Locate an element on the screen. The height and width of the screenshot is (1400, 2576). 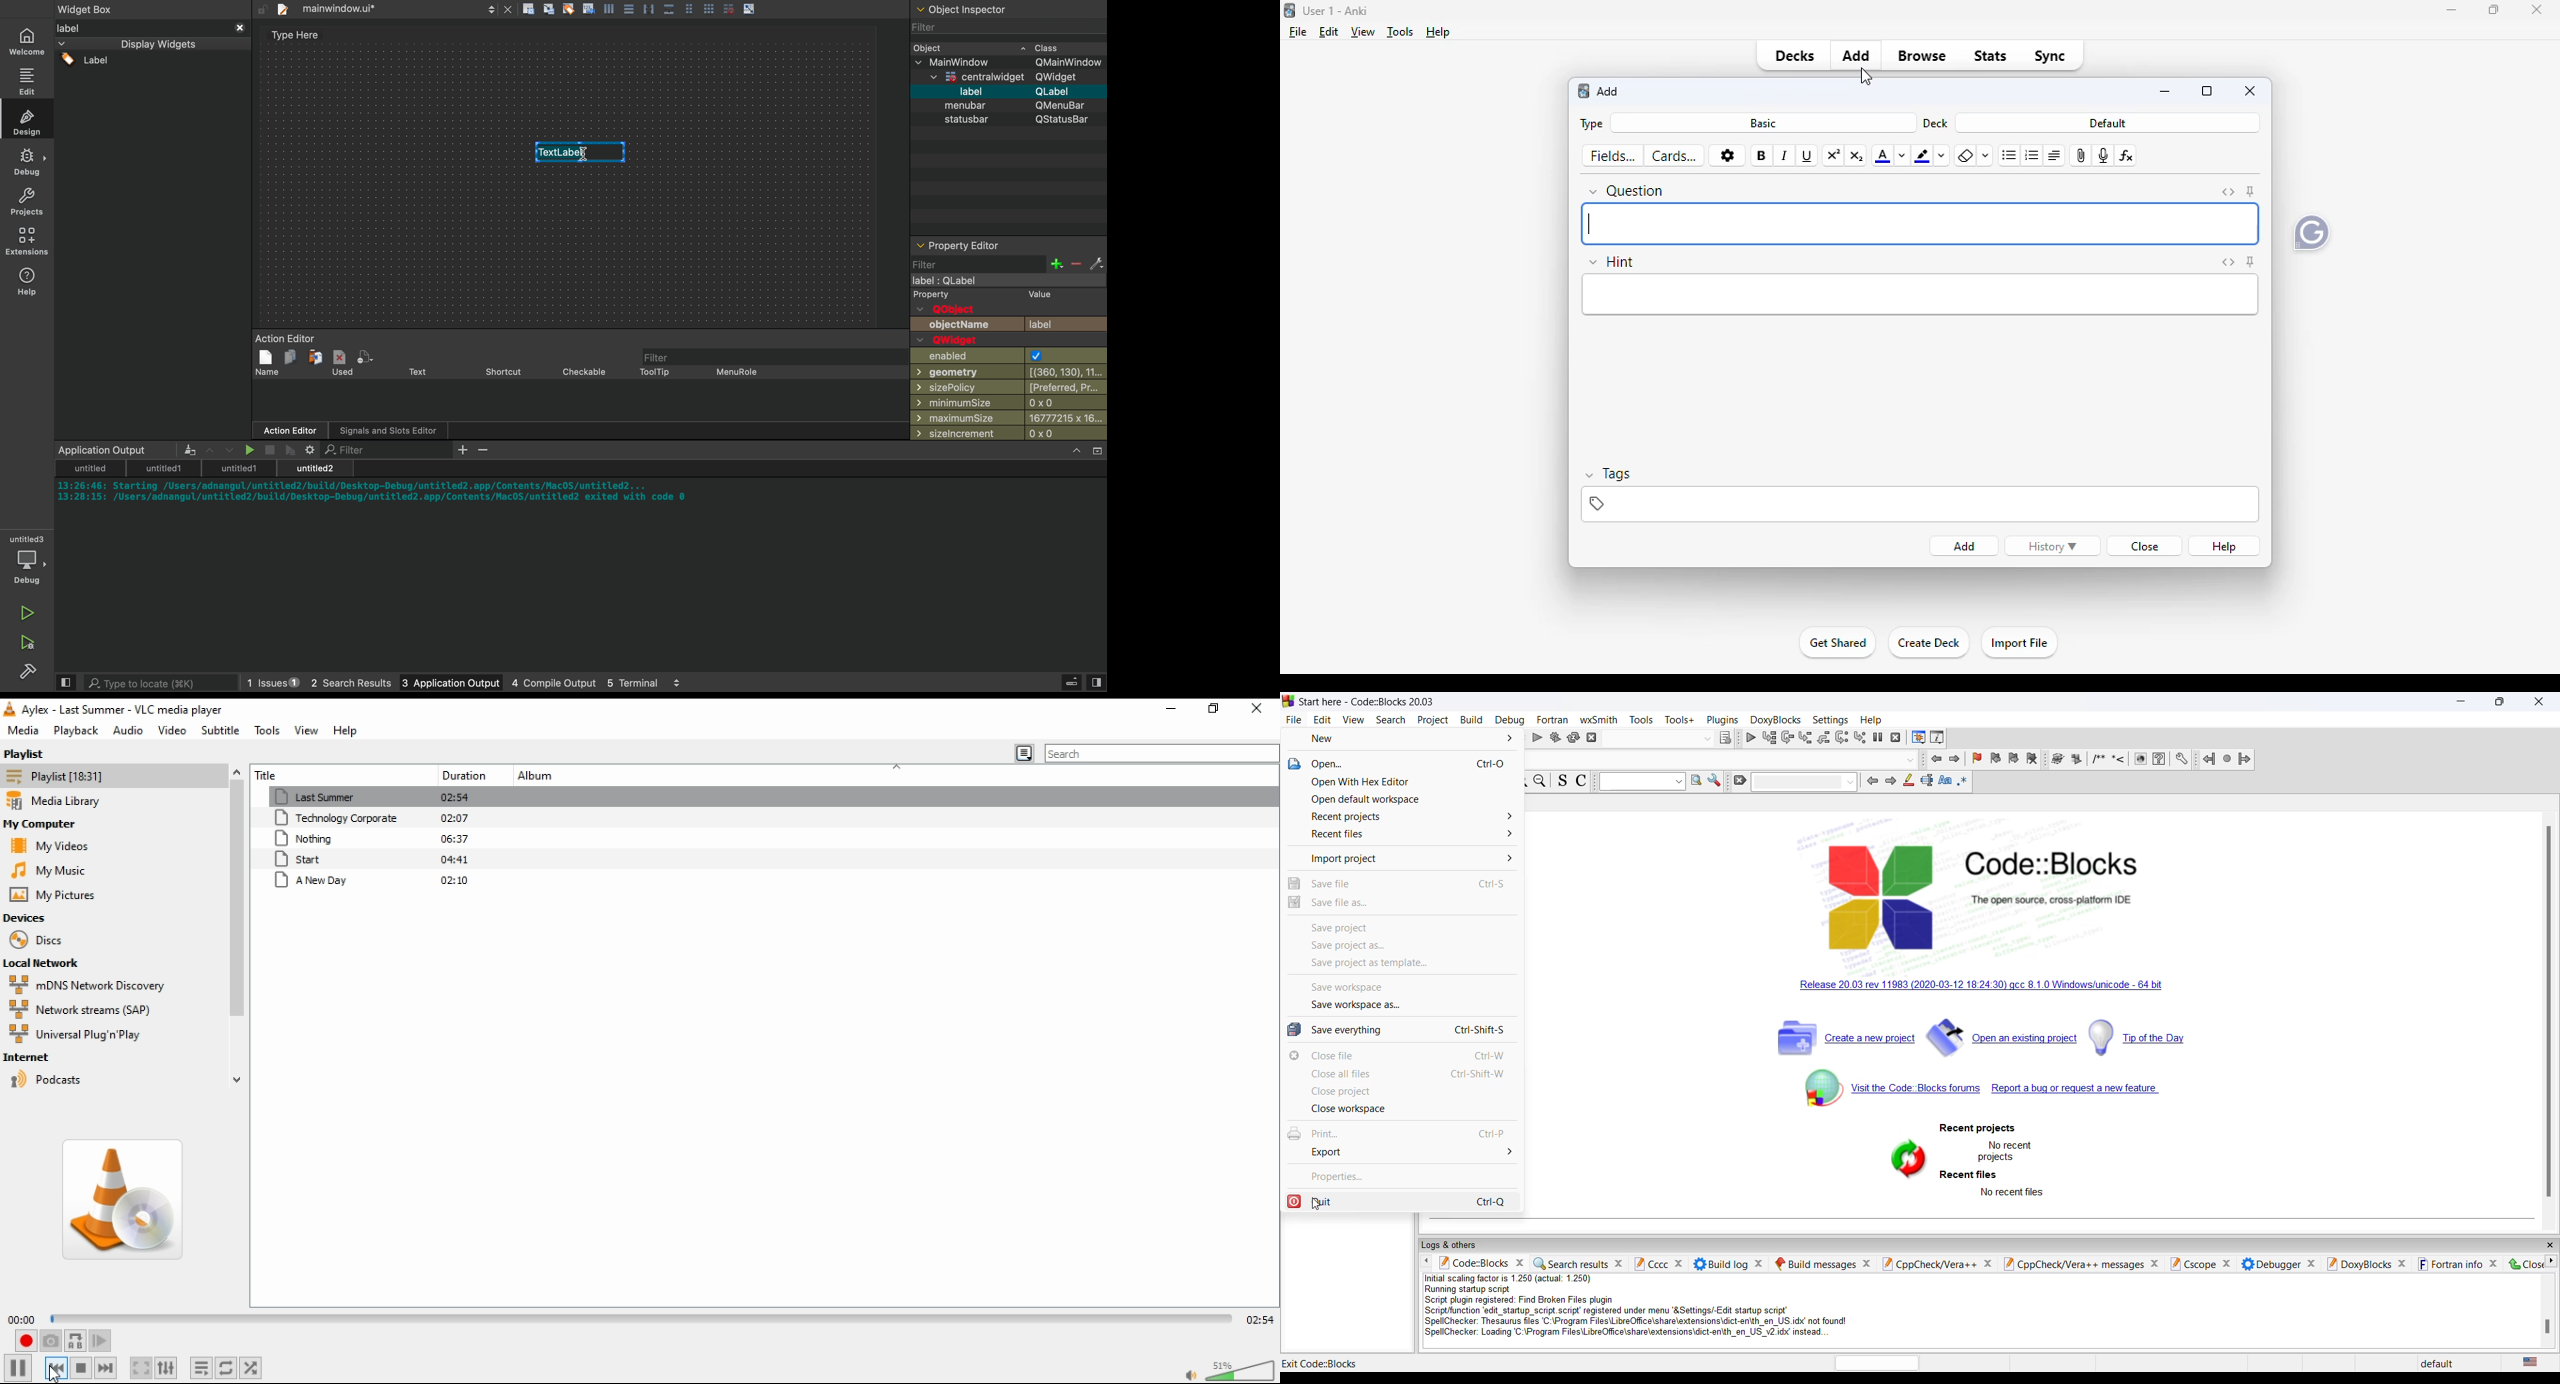
sync is located at coordinates (2048, 56).